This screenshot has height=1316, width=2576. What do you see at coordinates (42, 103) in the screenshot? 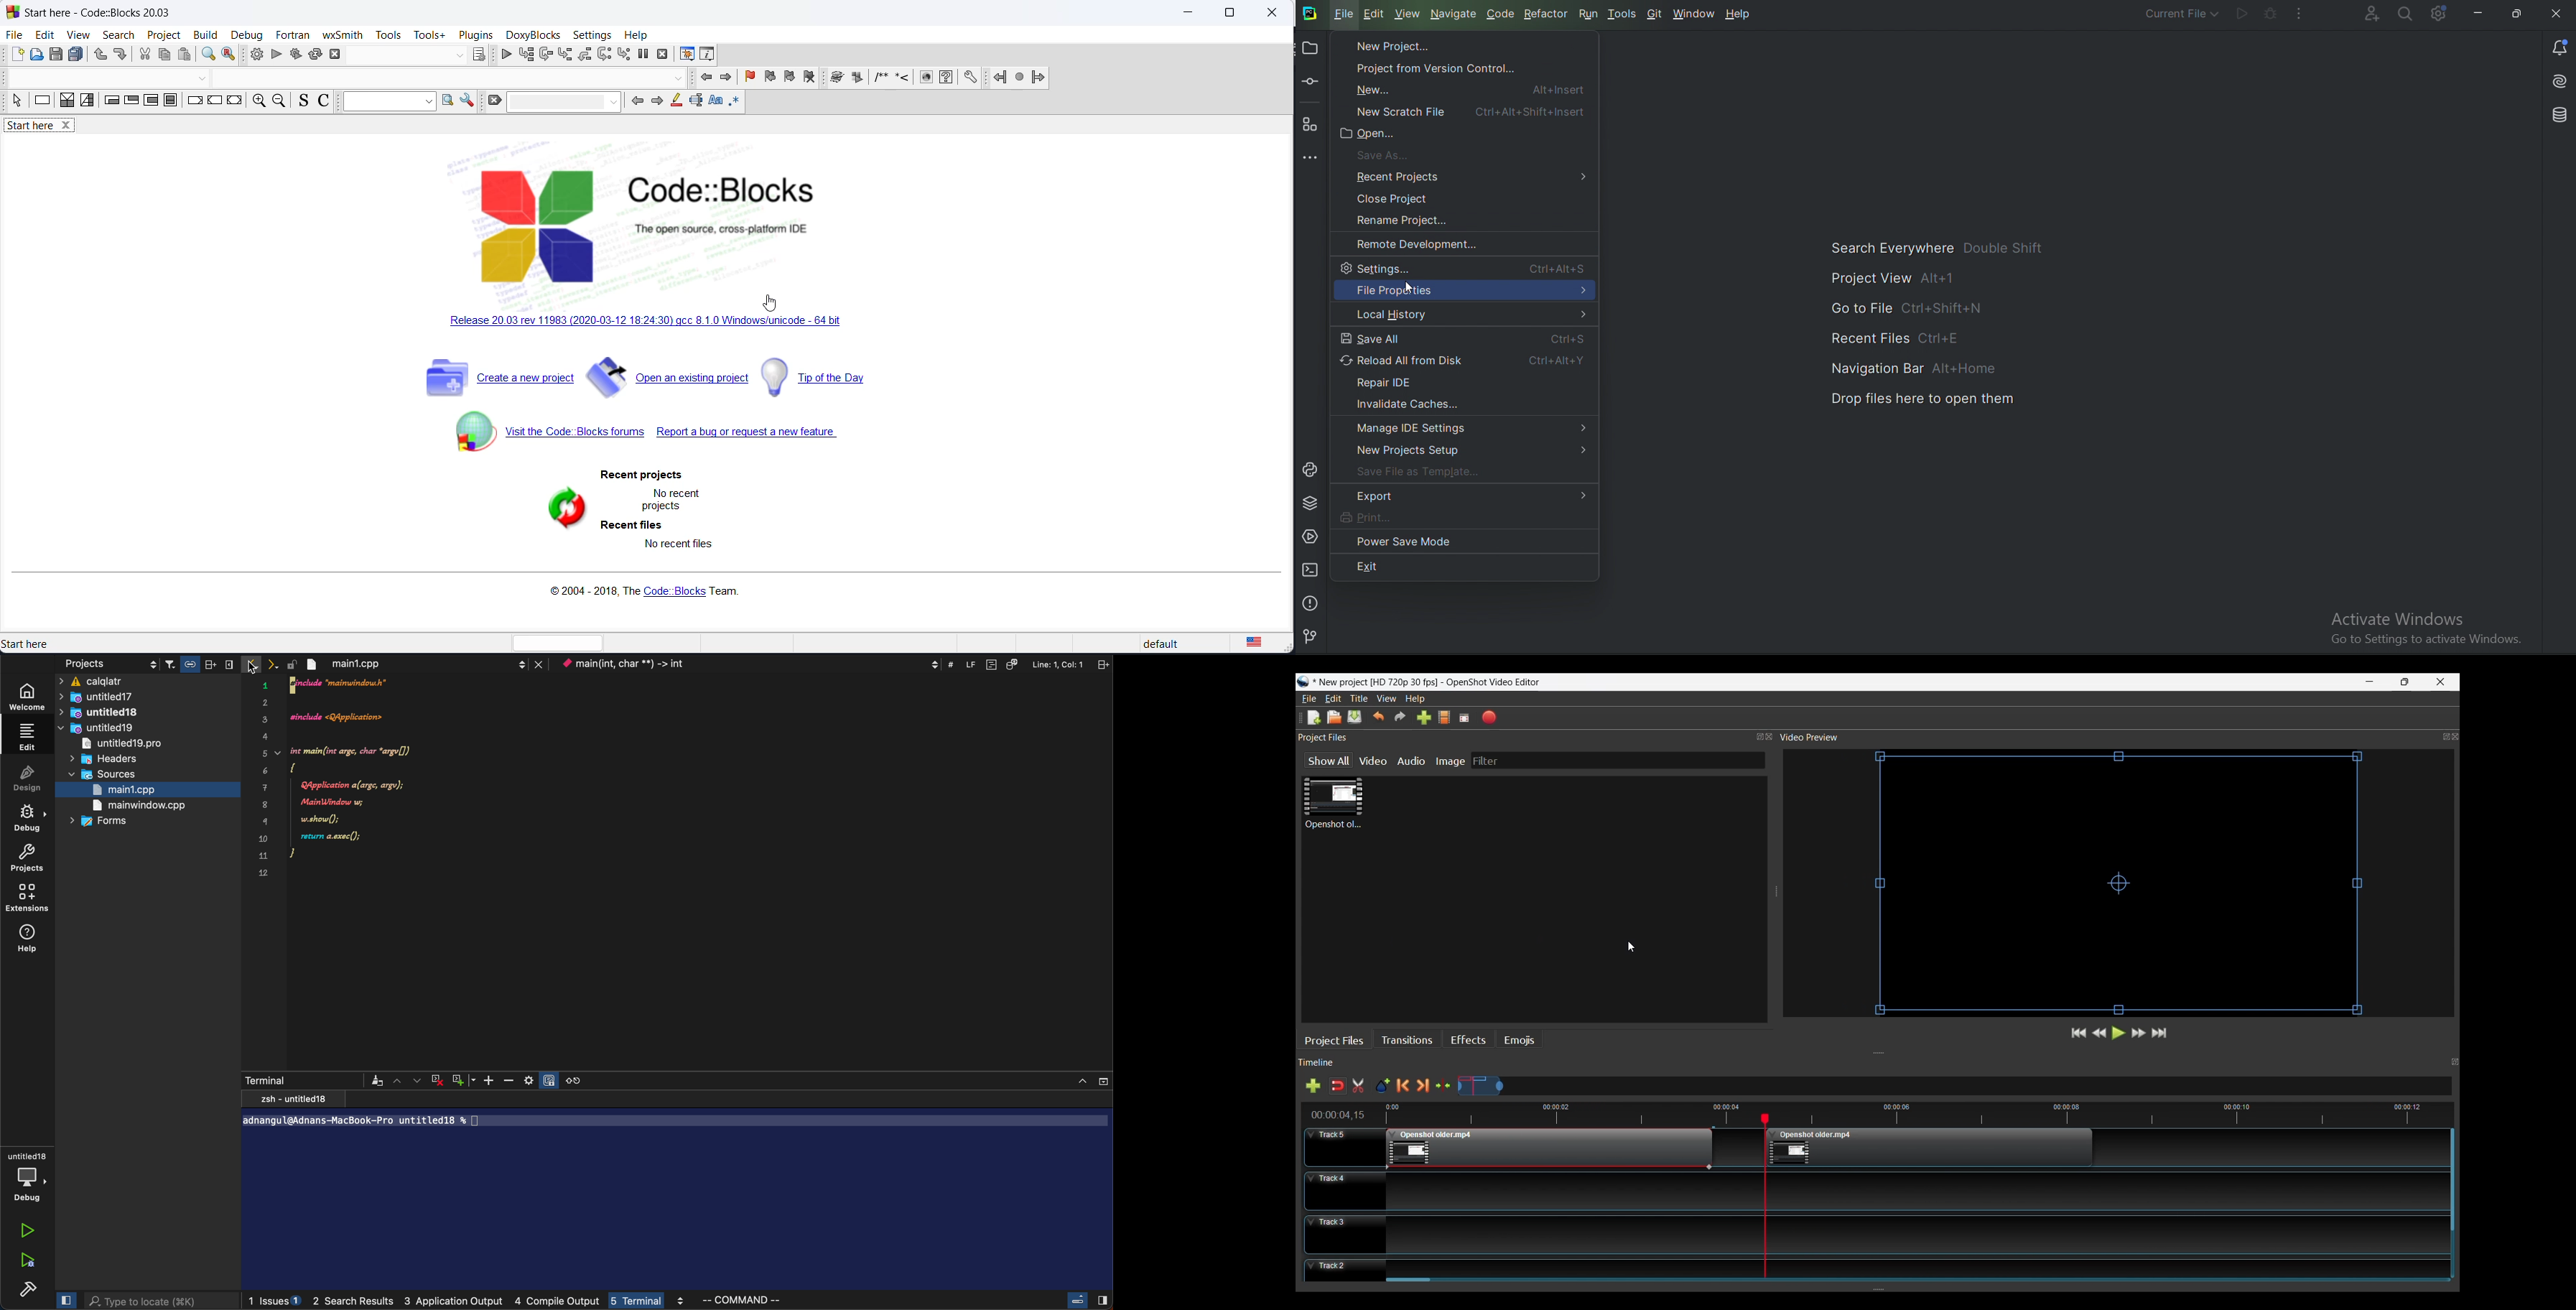
I see `instruction` at bounding box center [42, 103].